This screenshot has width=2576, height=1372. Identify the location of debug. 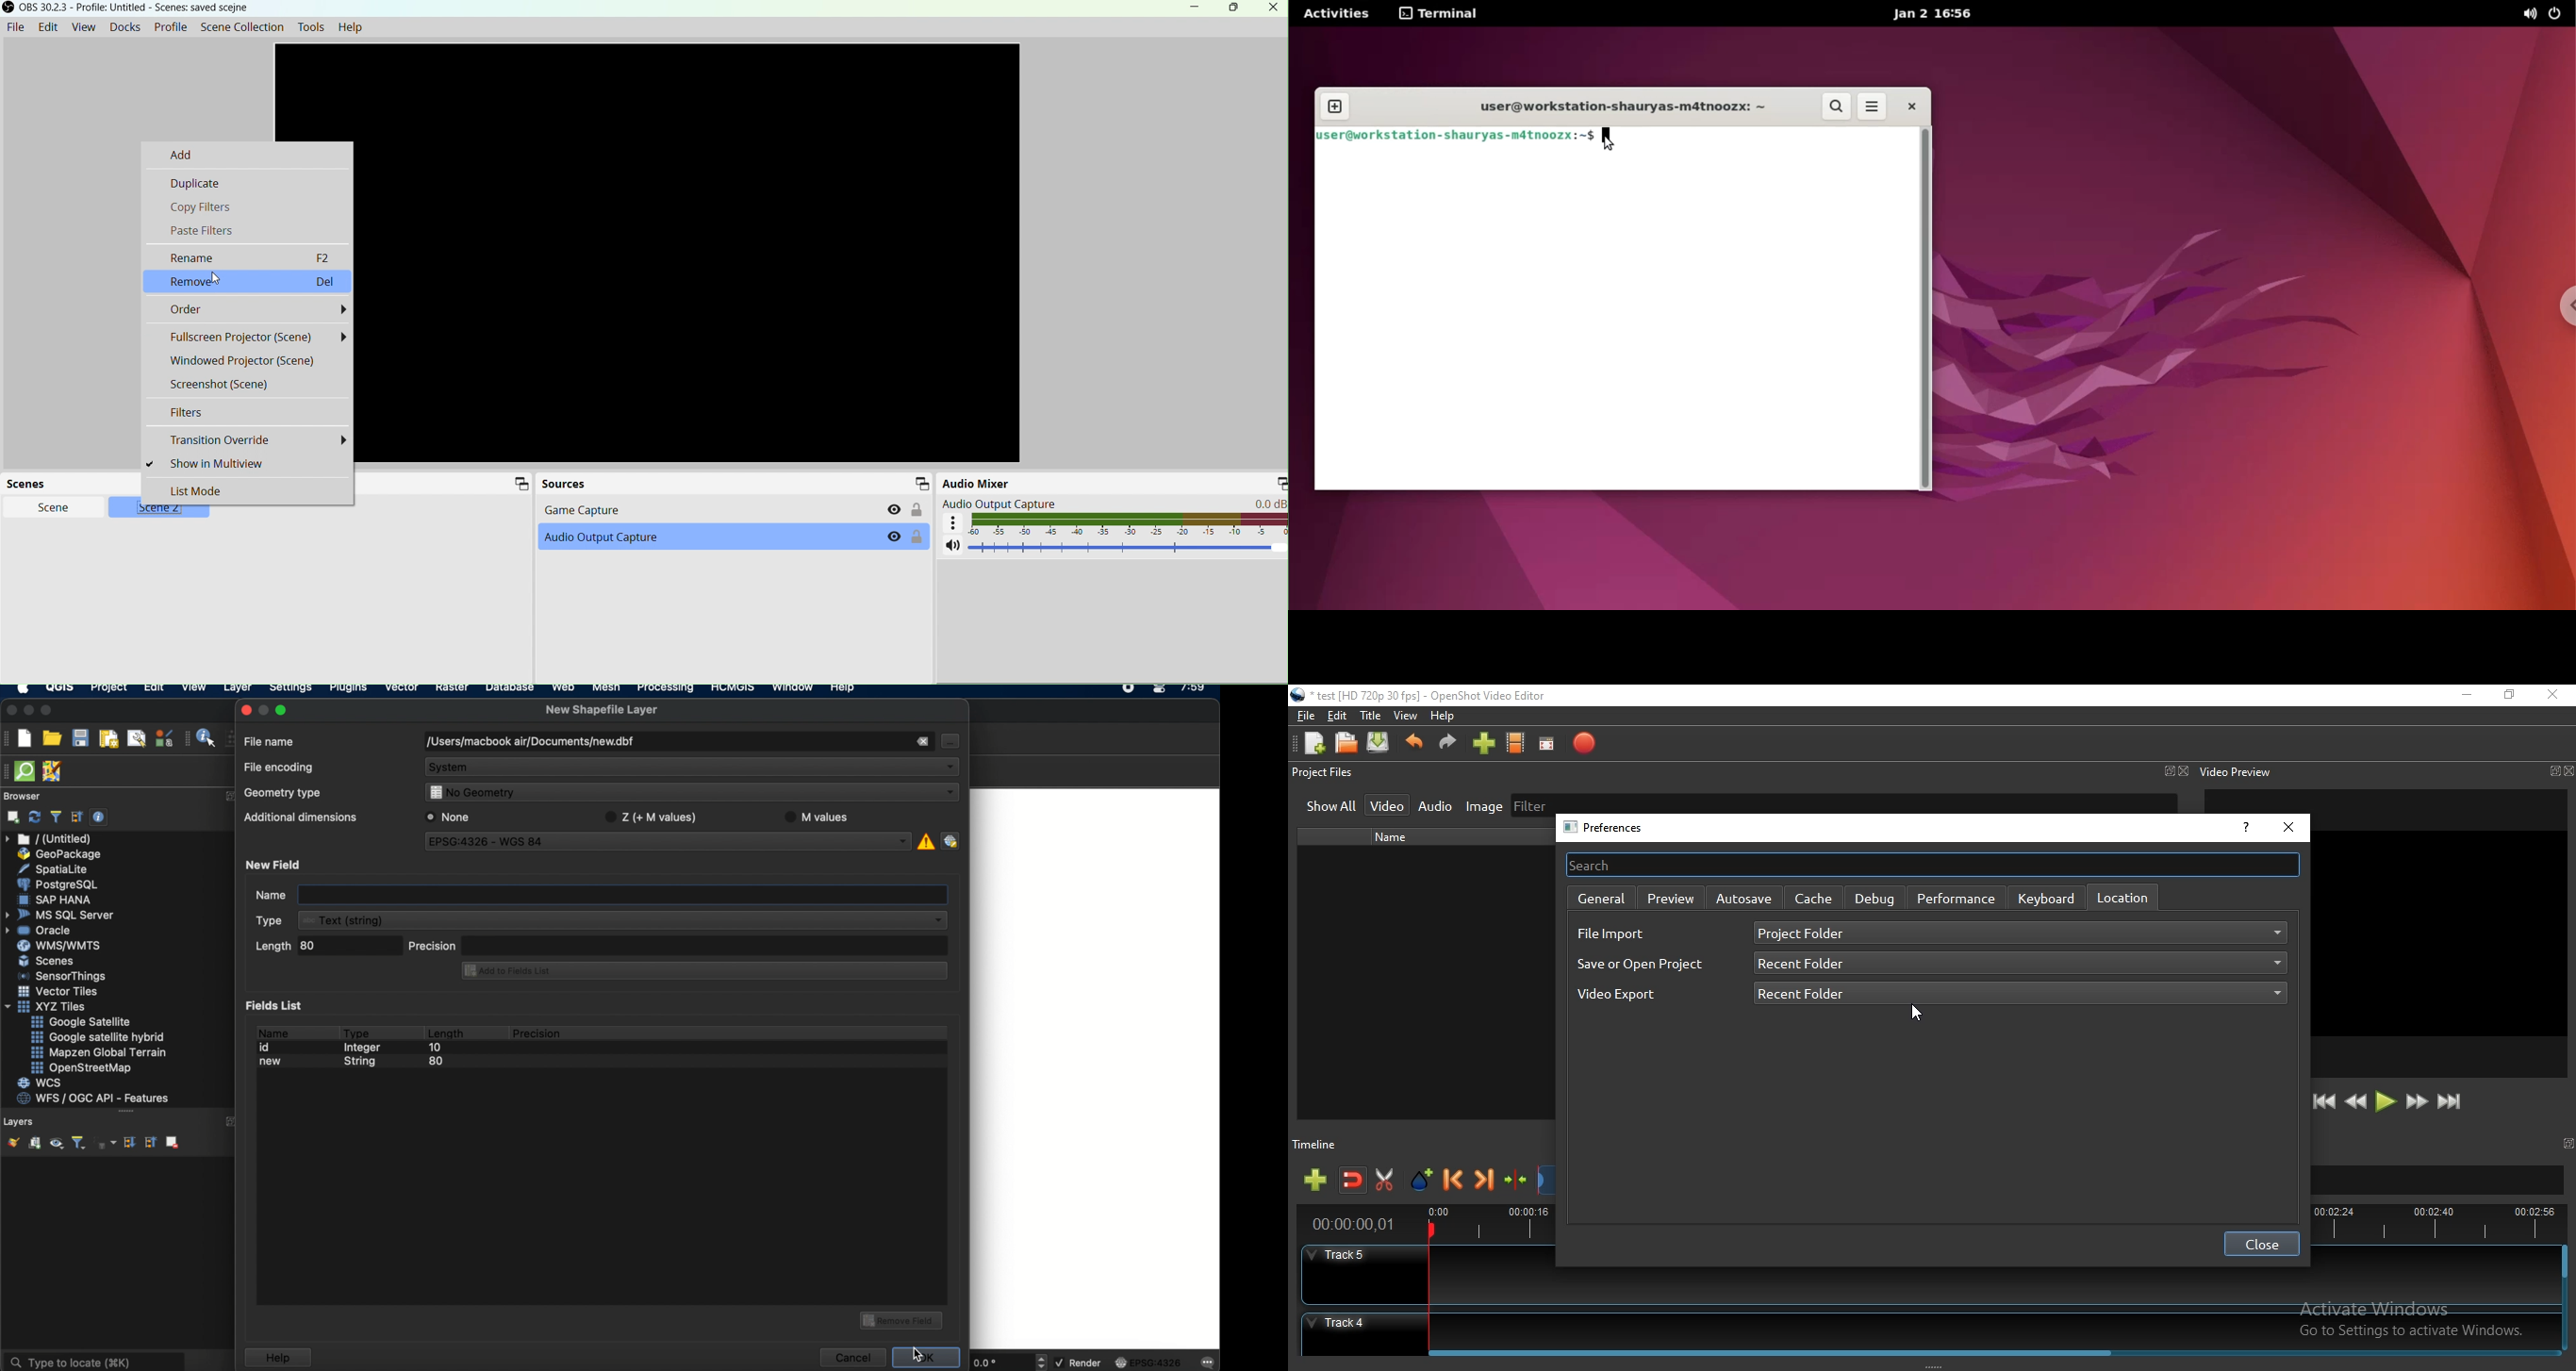
(1874, 897).